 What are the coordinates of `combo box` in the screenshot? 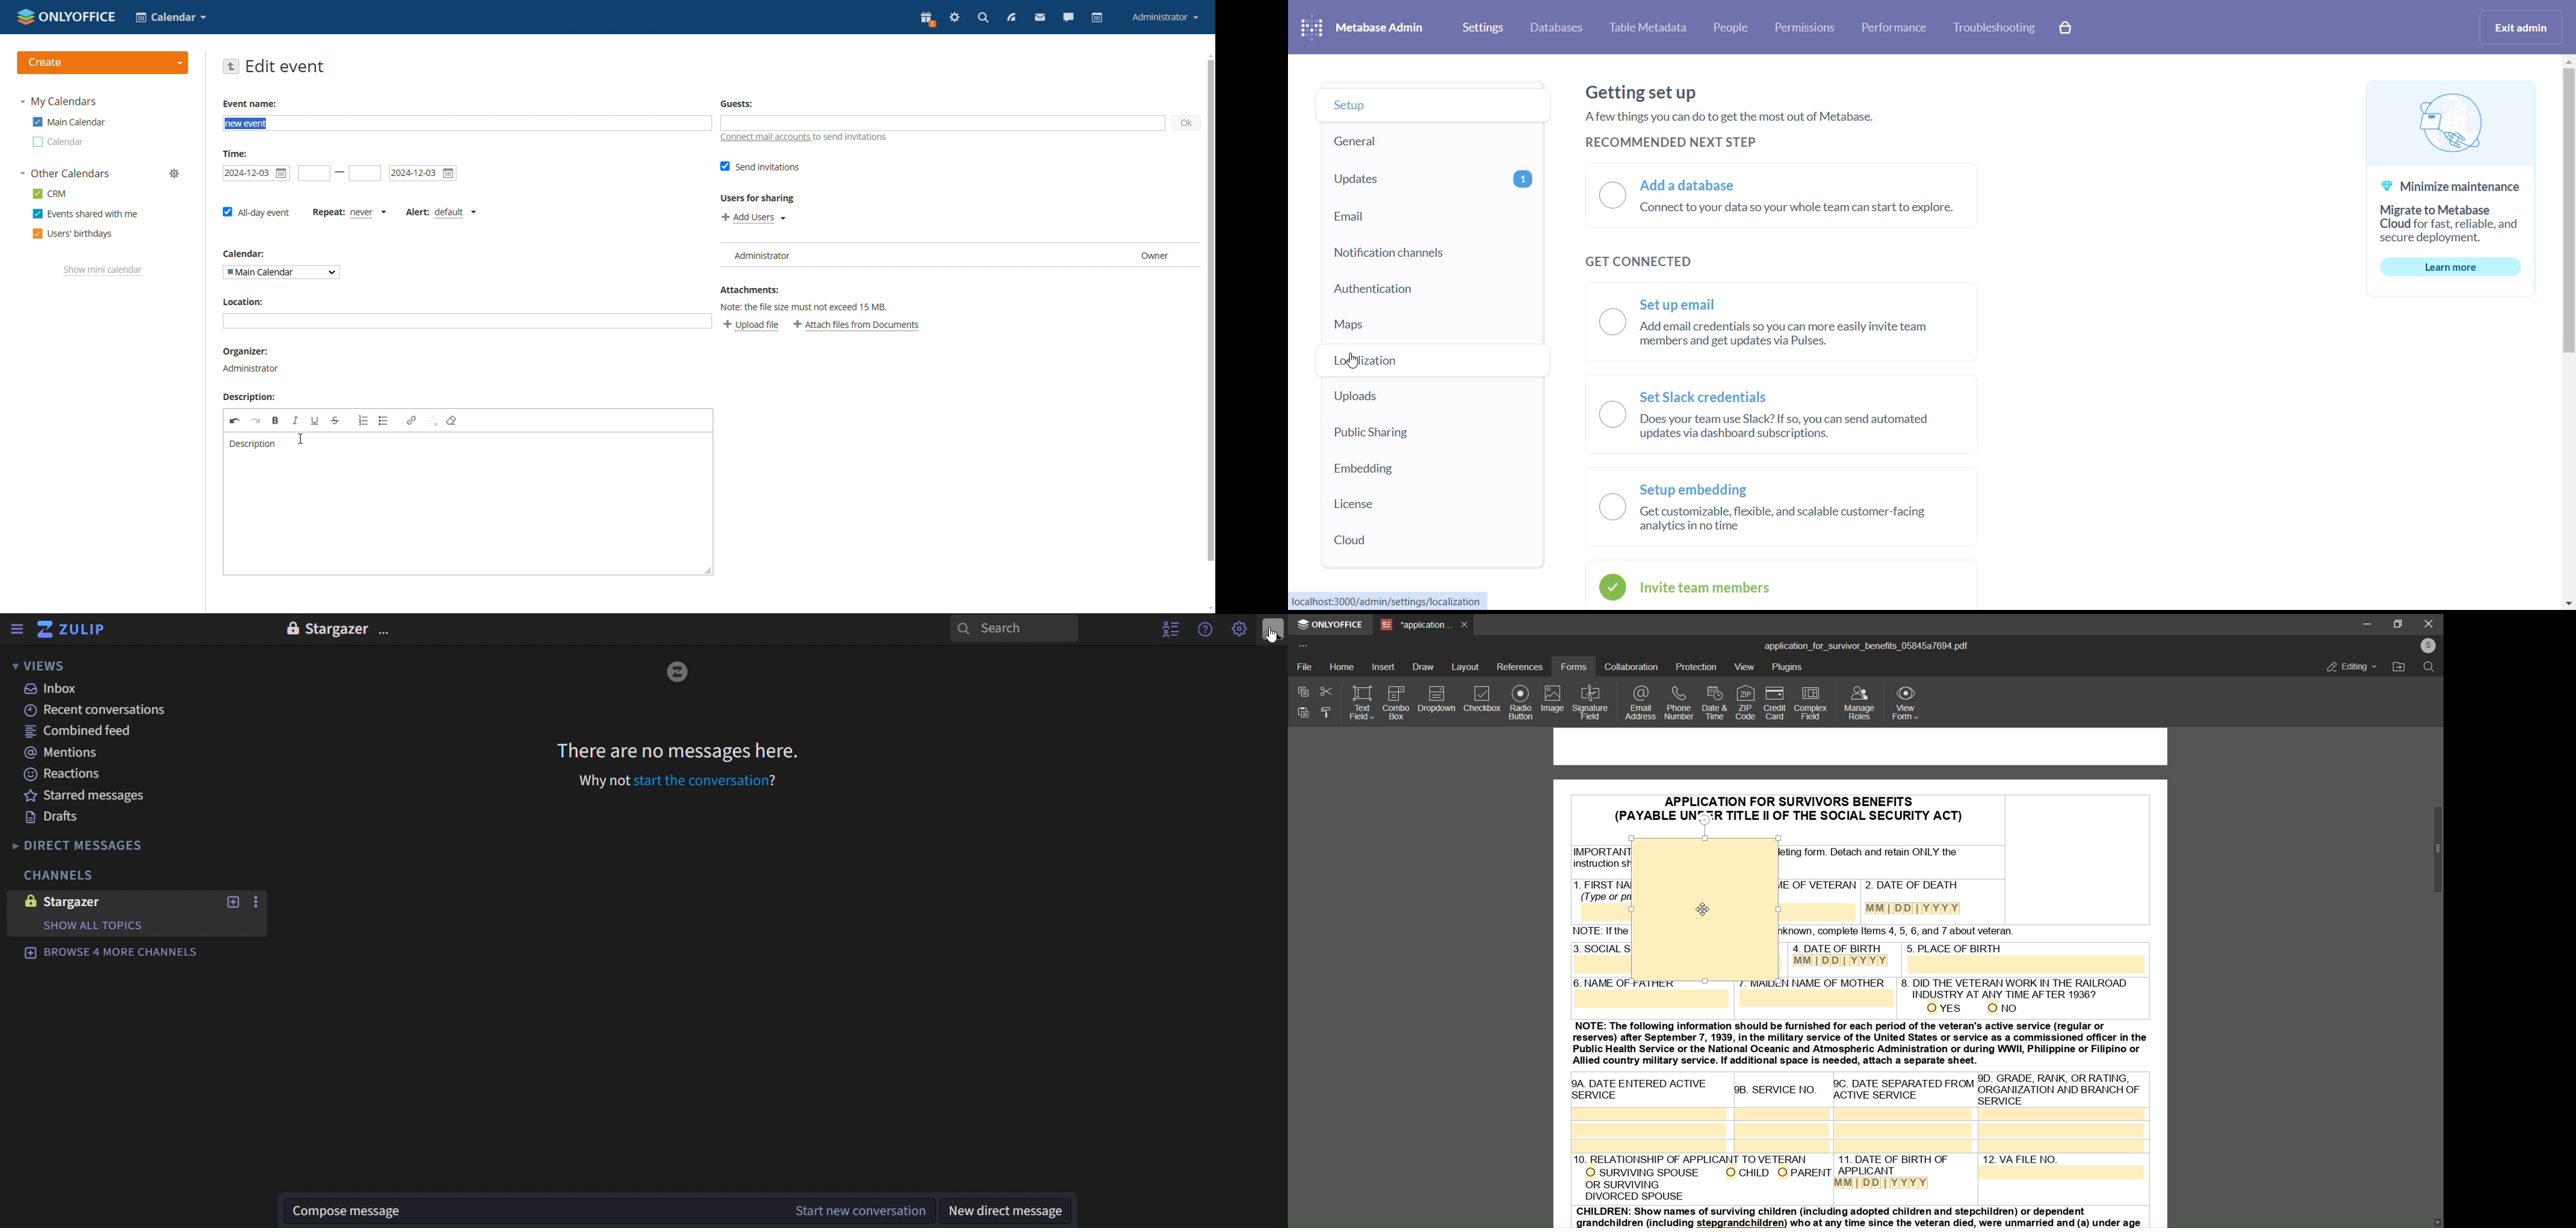 It's located at (1396, 702).